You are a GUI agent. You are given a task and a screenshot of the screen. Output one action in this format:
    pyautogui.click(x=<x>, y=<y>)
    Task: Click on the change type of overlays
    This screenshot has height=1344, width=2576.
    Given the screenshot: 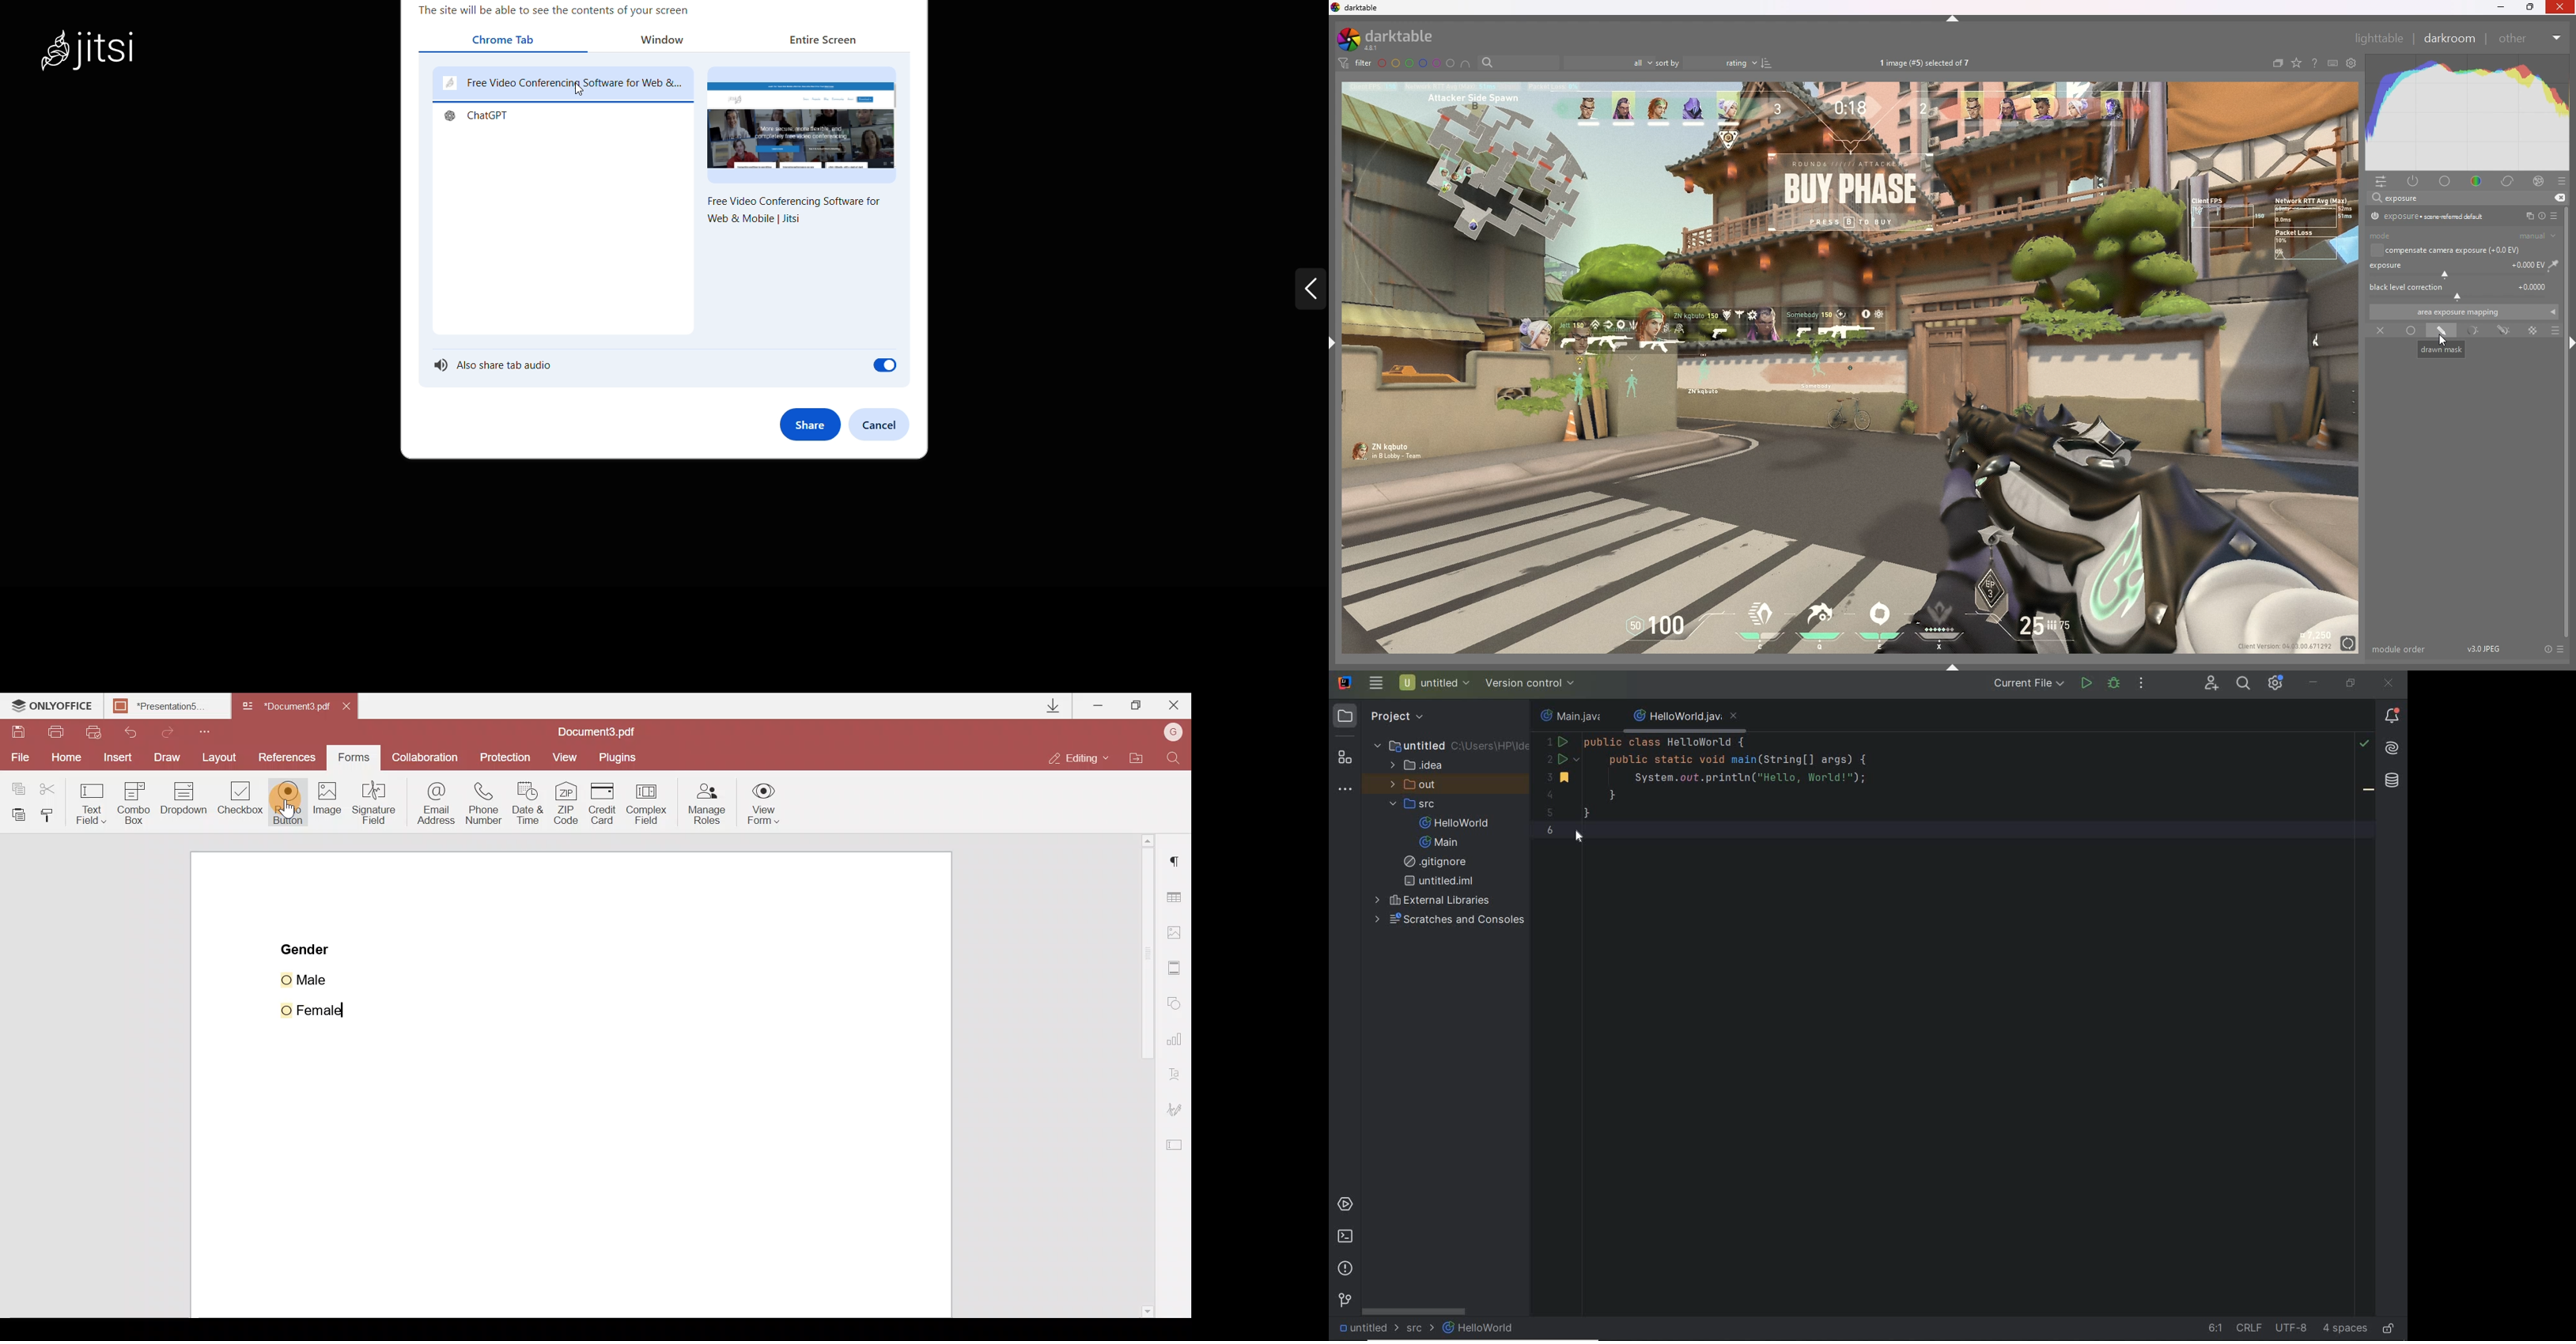 What is the action you would take?
    pyautogui.click(x=2298, y=63)
    